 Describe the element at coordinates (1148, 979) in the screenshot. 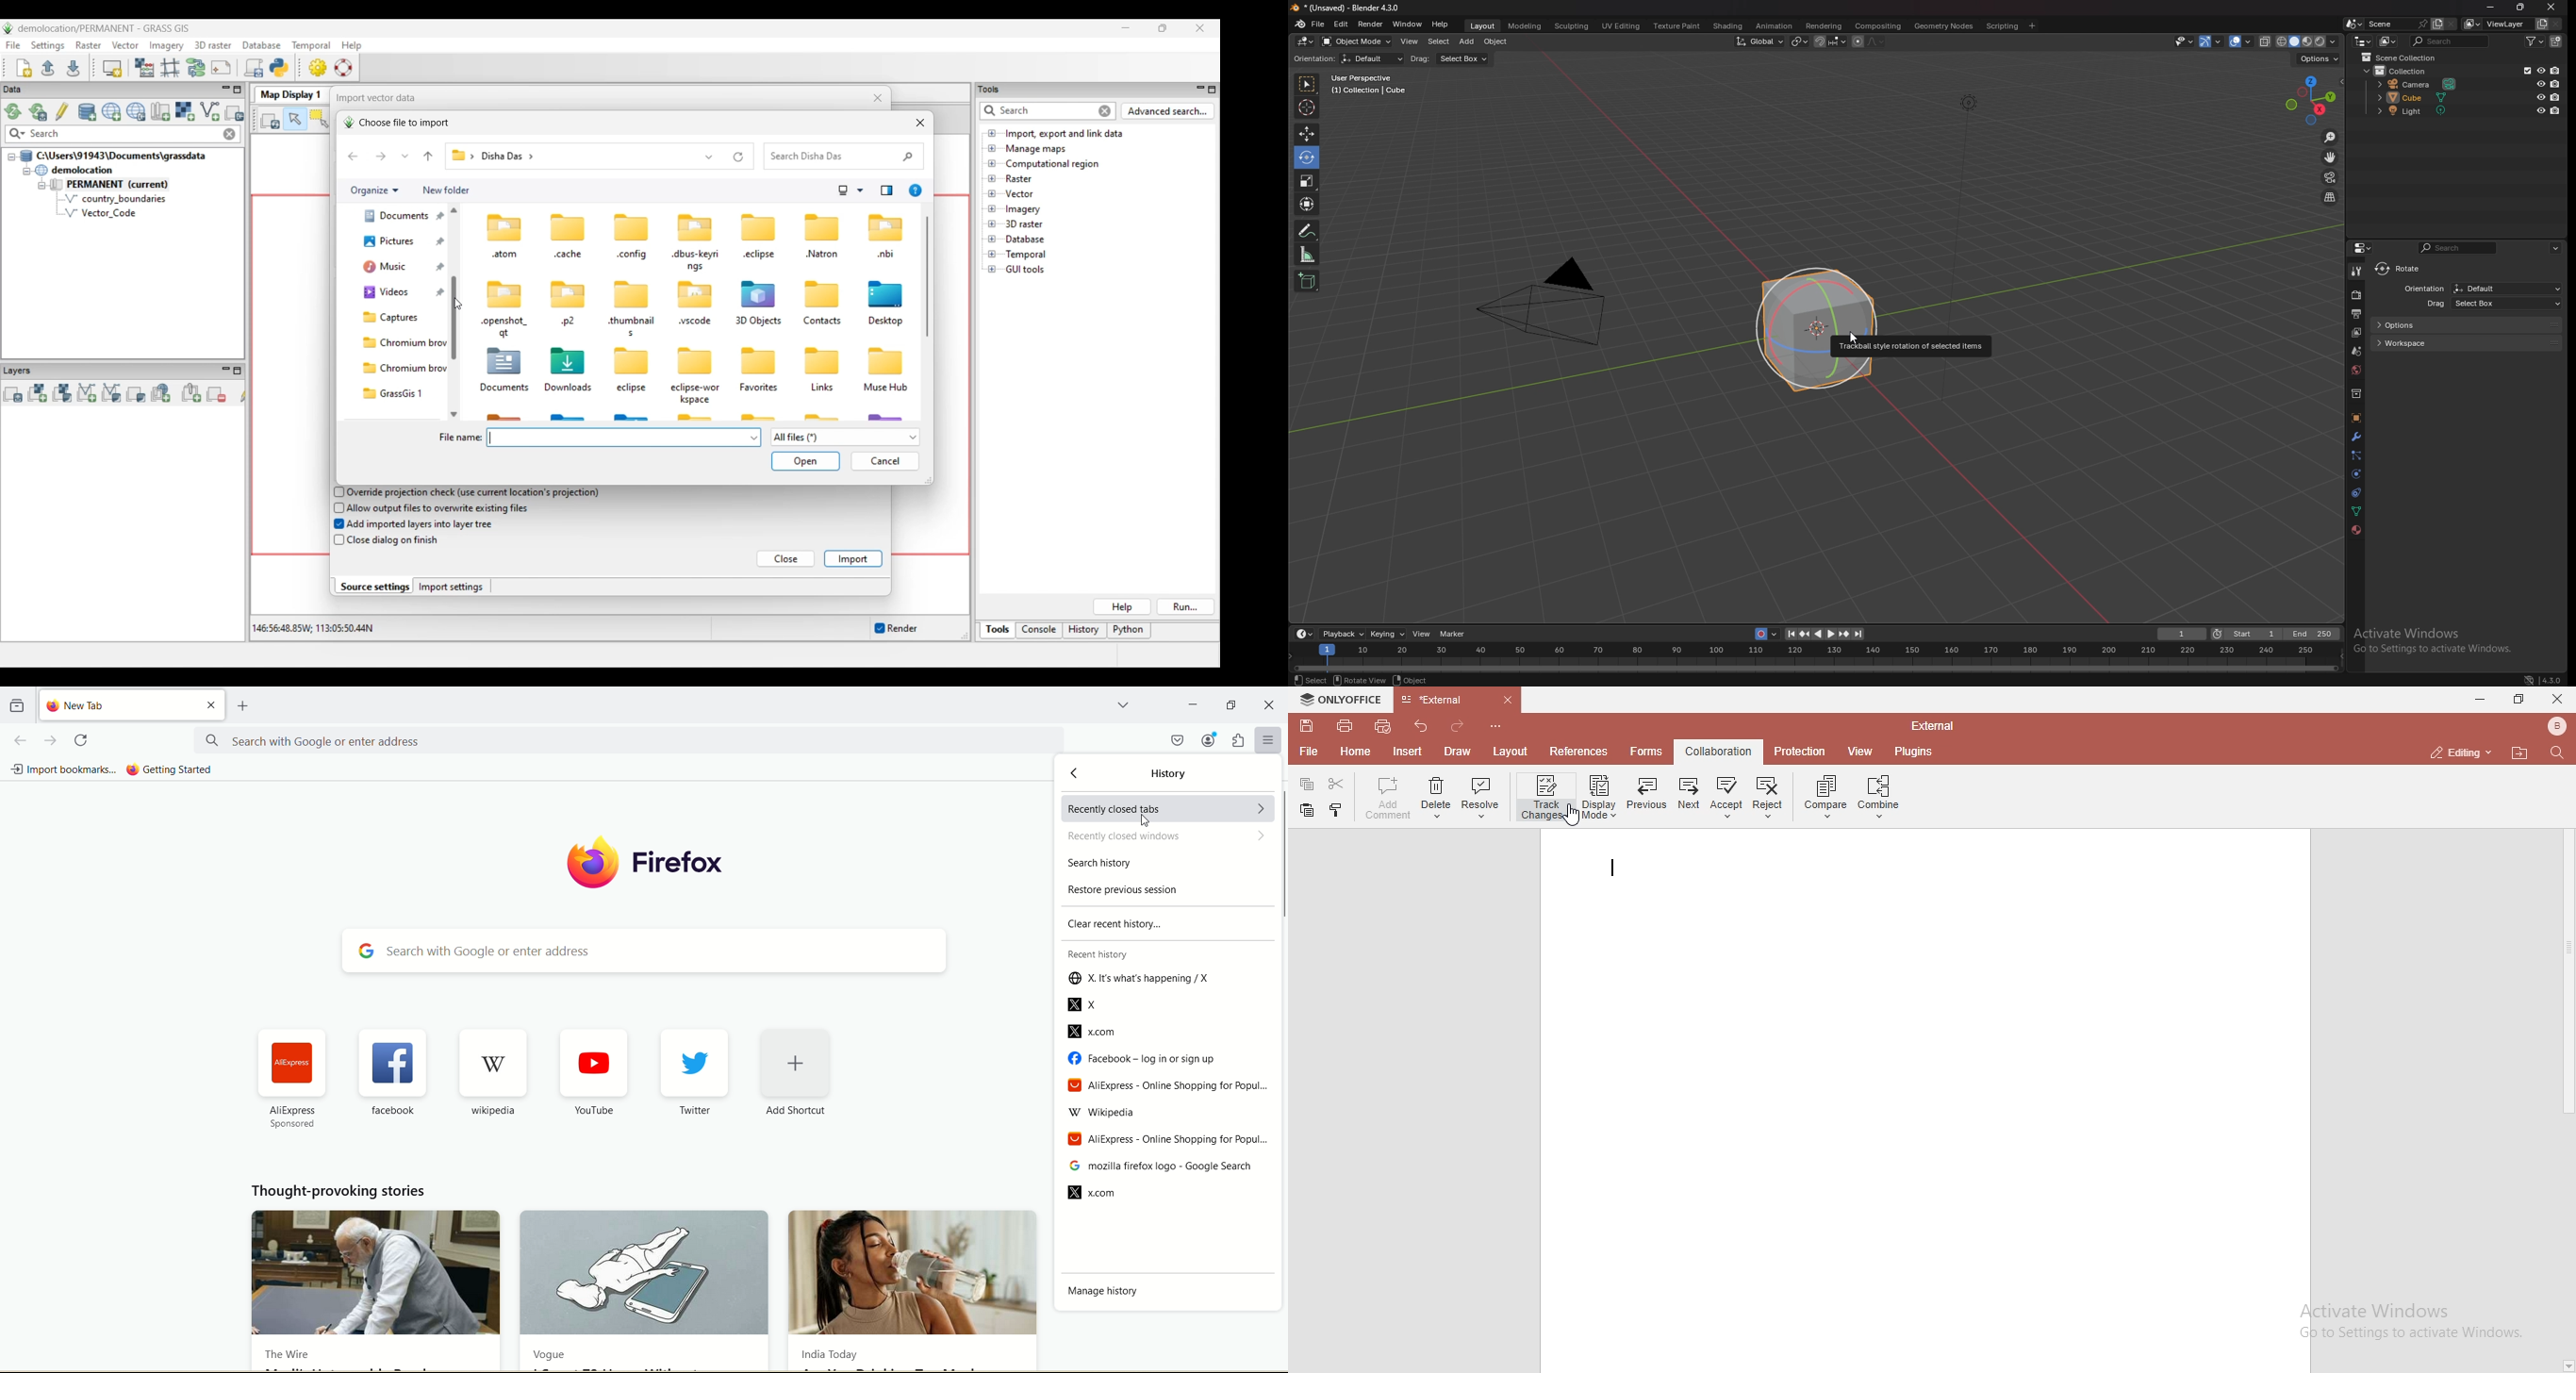

I see `X. it's what happening` at that location.